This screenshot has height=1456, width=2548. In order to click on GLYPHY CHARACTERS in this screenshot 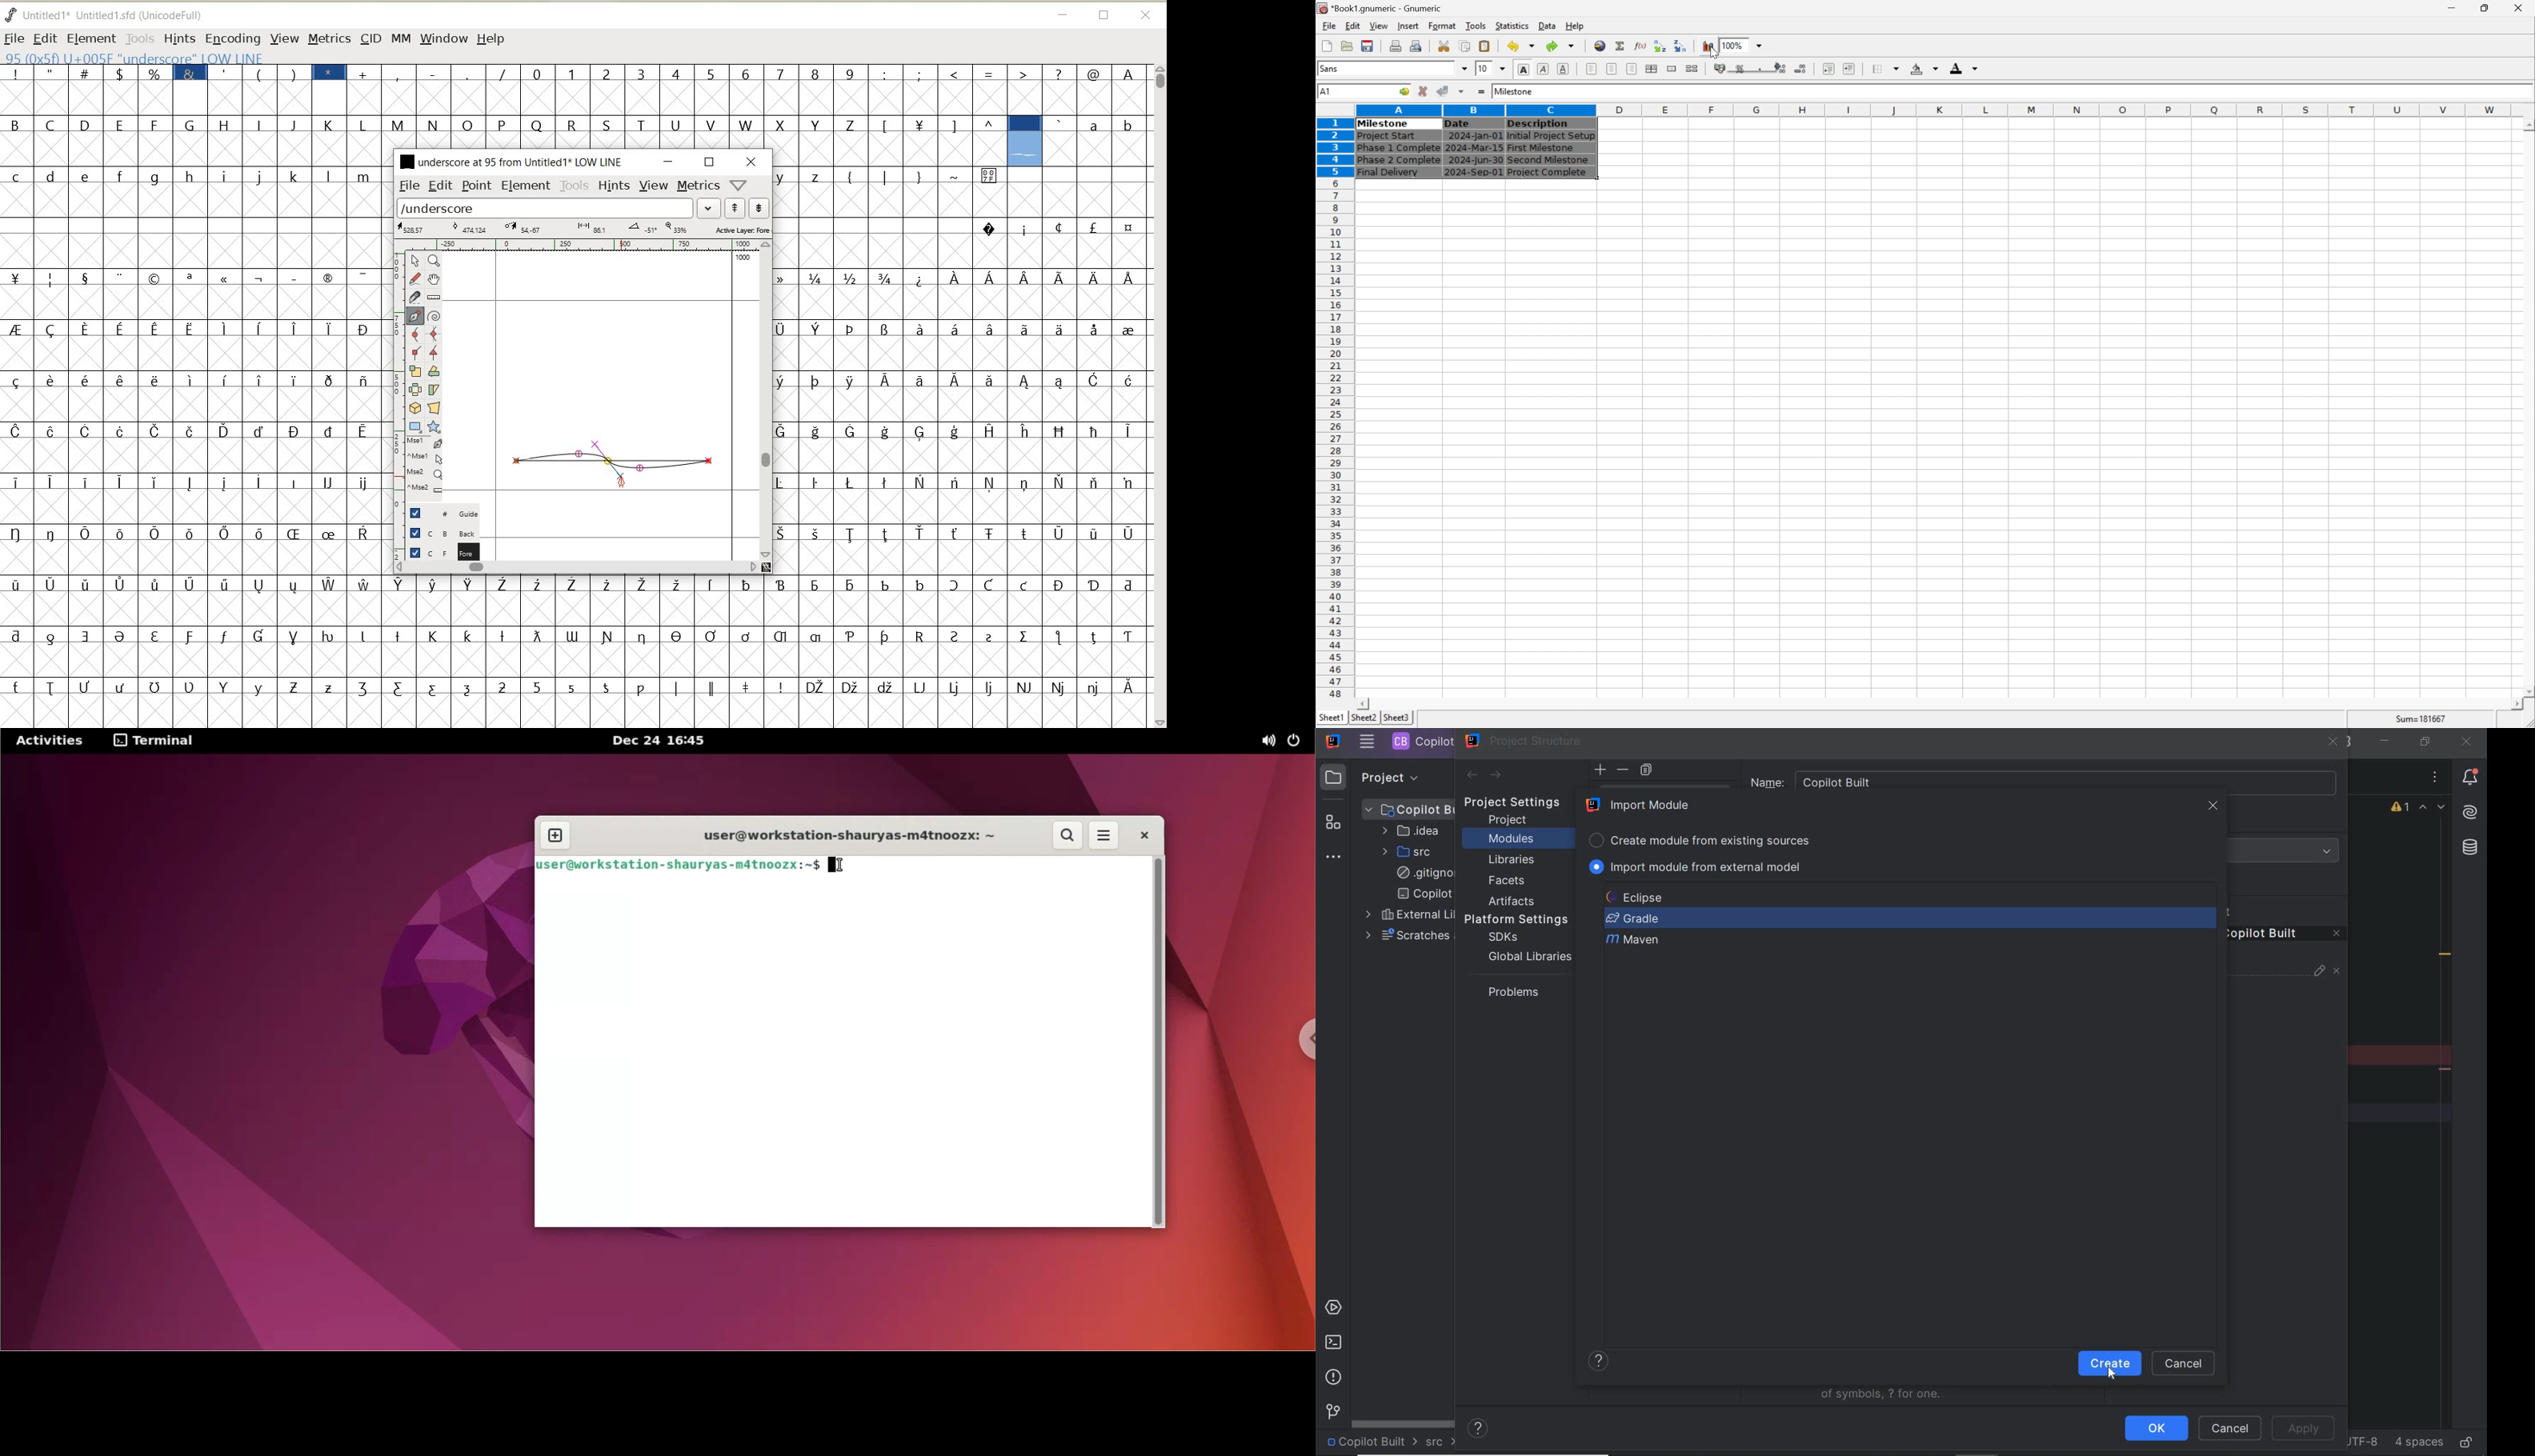, I will do `click(578, 126)`.